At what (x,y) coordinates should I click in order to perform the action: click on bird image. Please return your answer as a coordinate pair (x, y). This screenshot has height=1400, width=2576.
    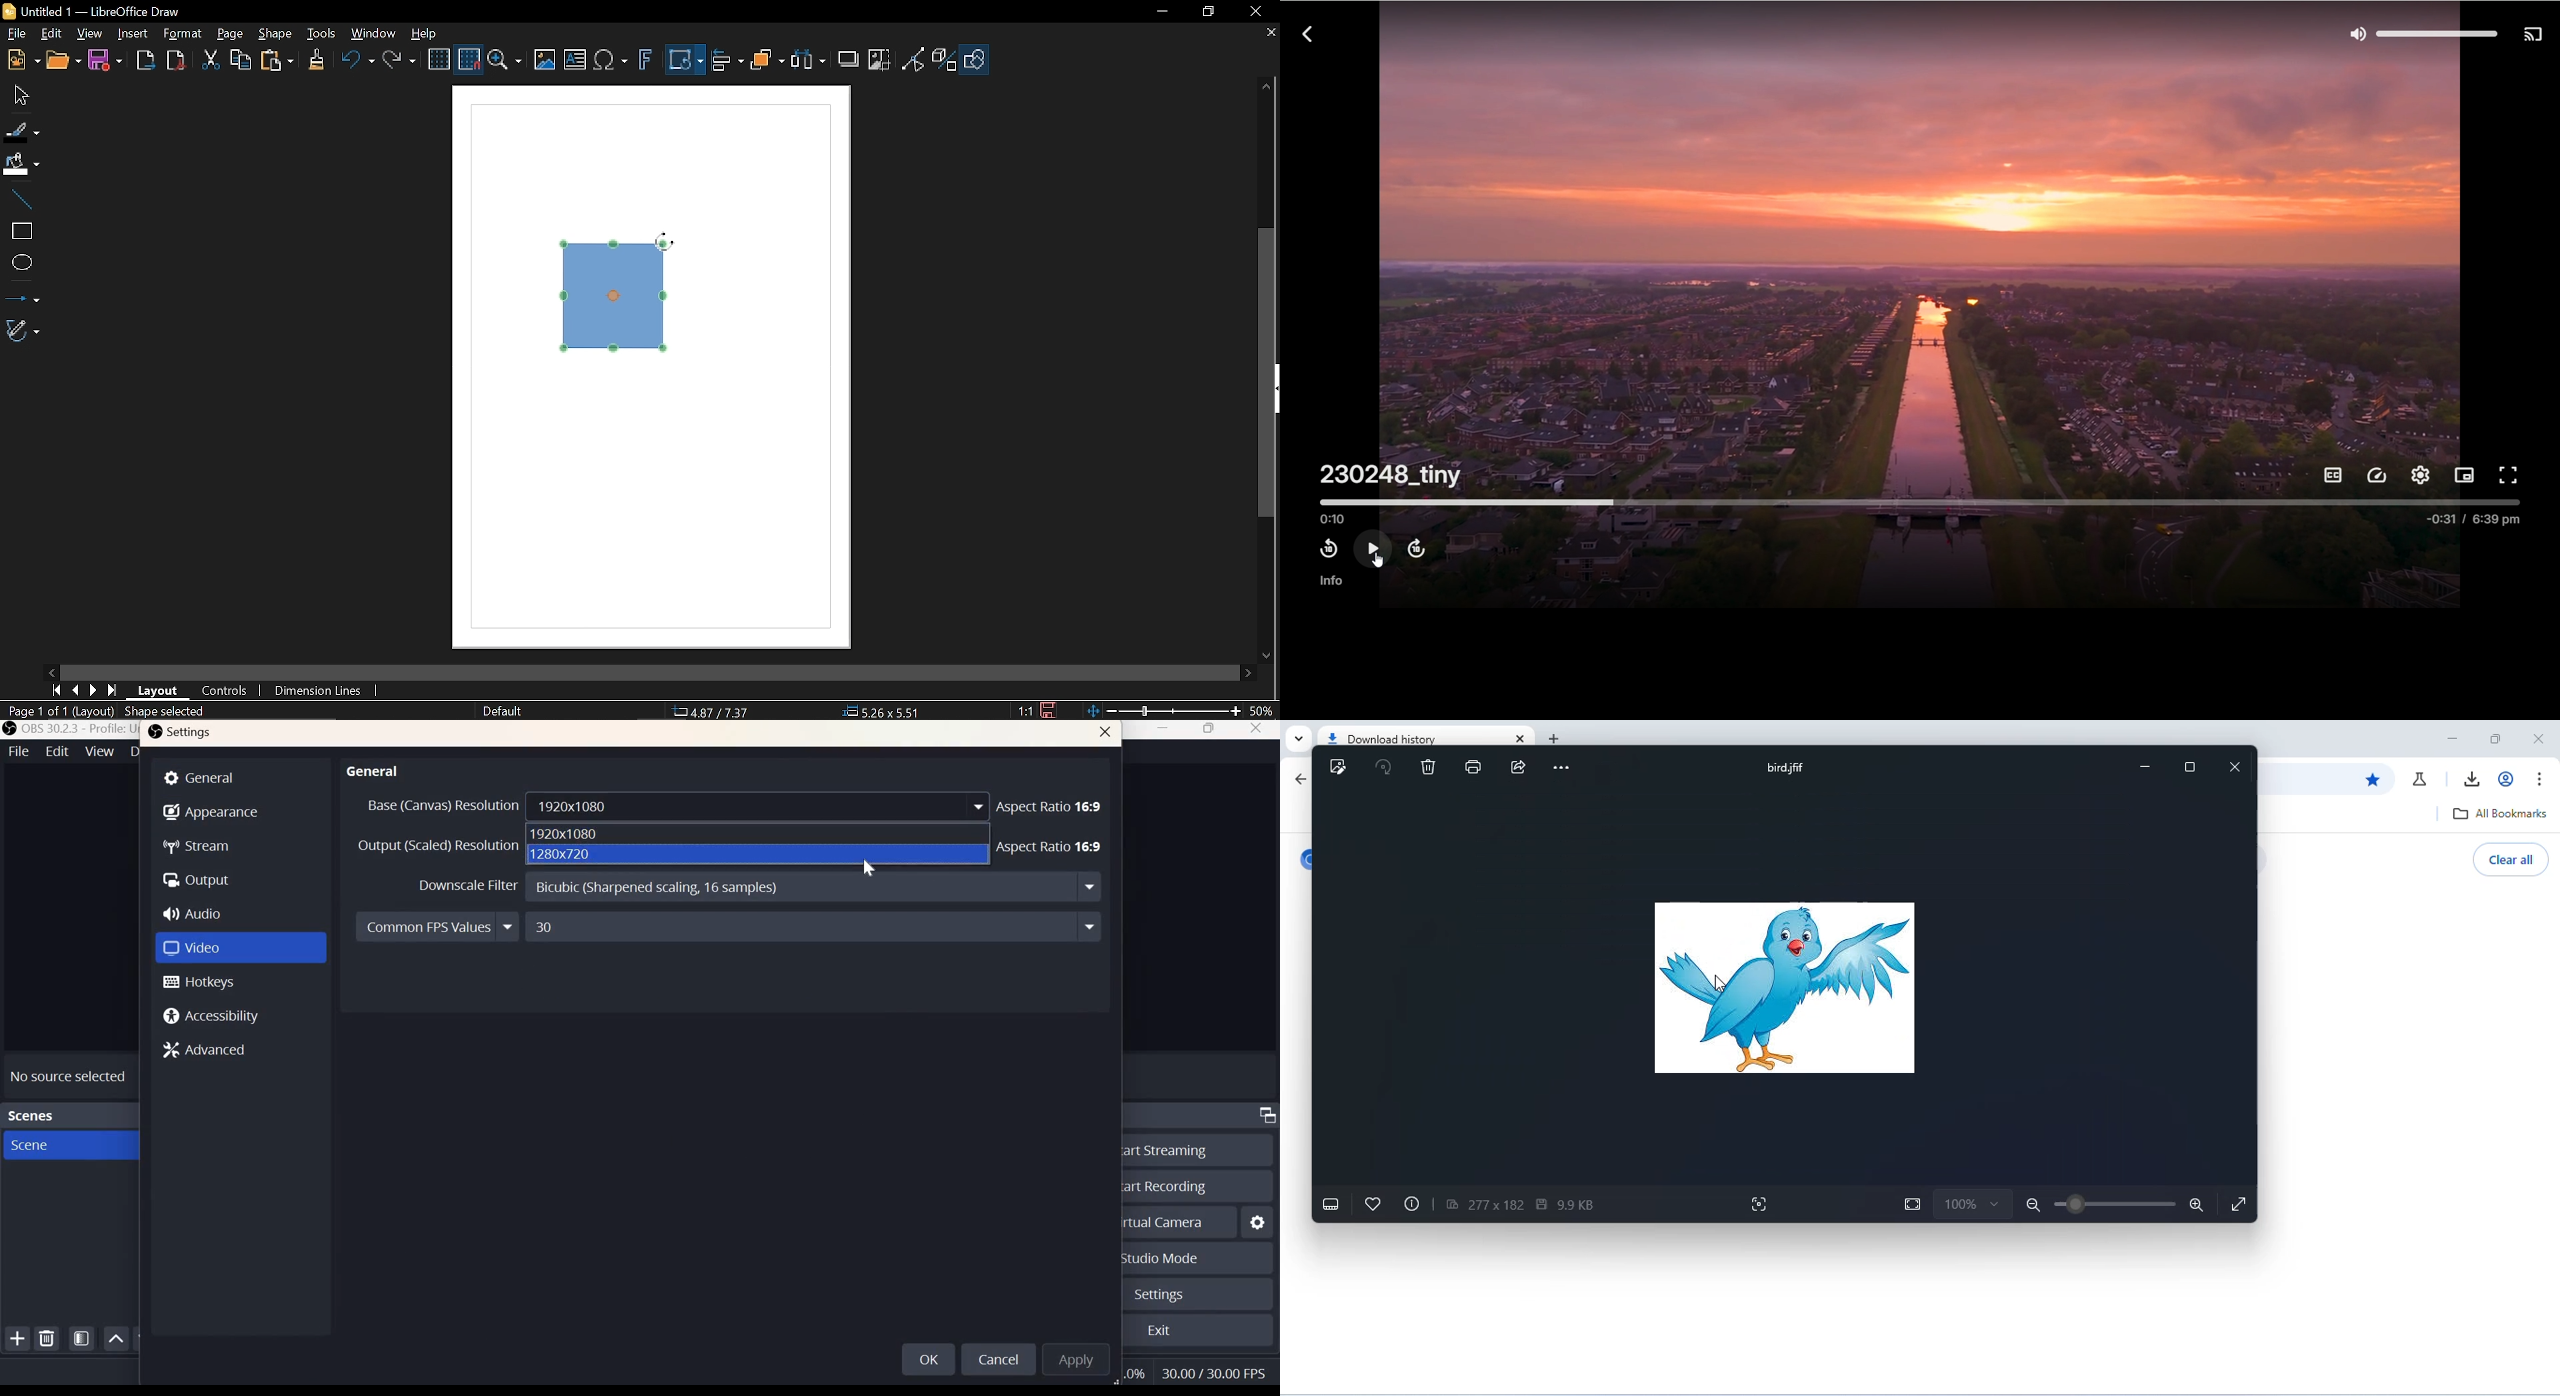
    Looking at the image, I should click on (1786, 991).